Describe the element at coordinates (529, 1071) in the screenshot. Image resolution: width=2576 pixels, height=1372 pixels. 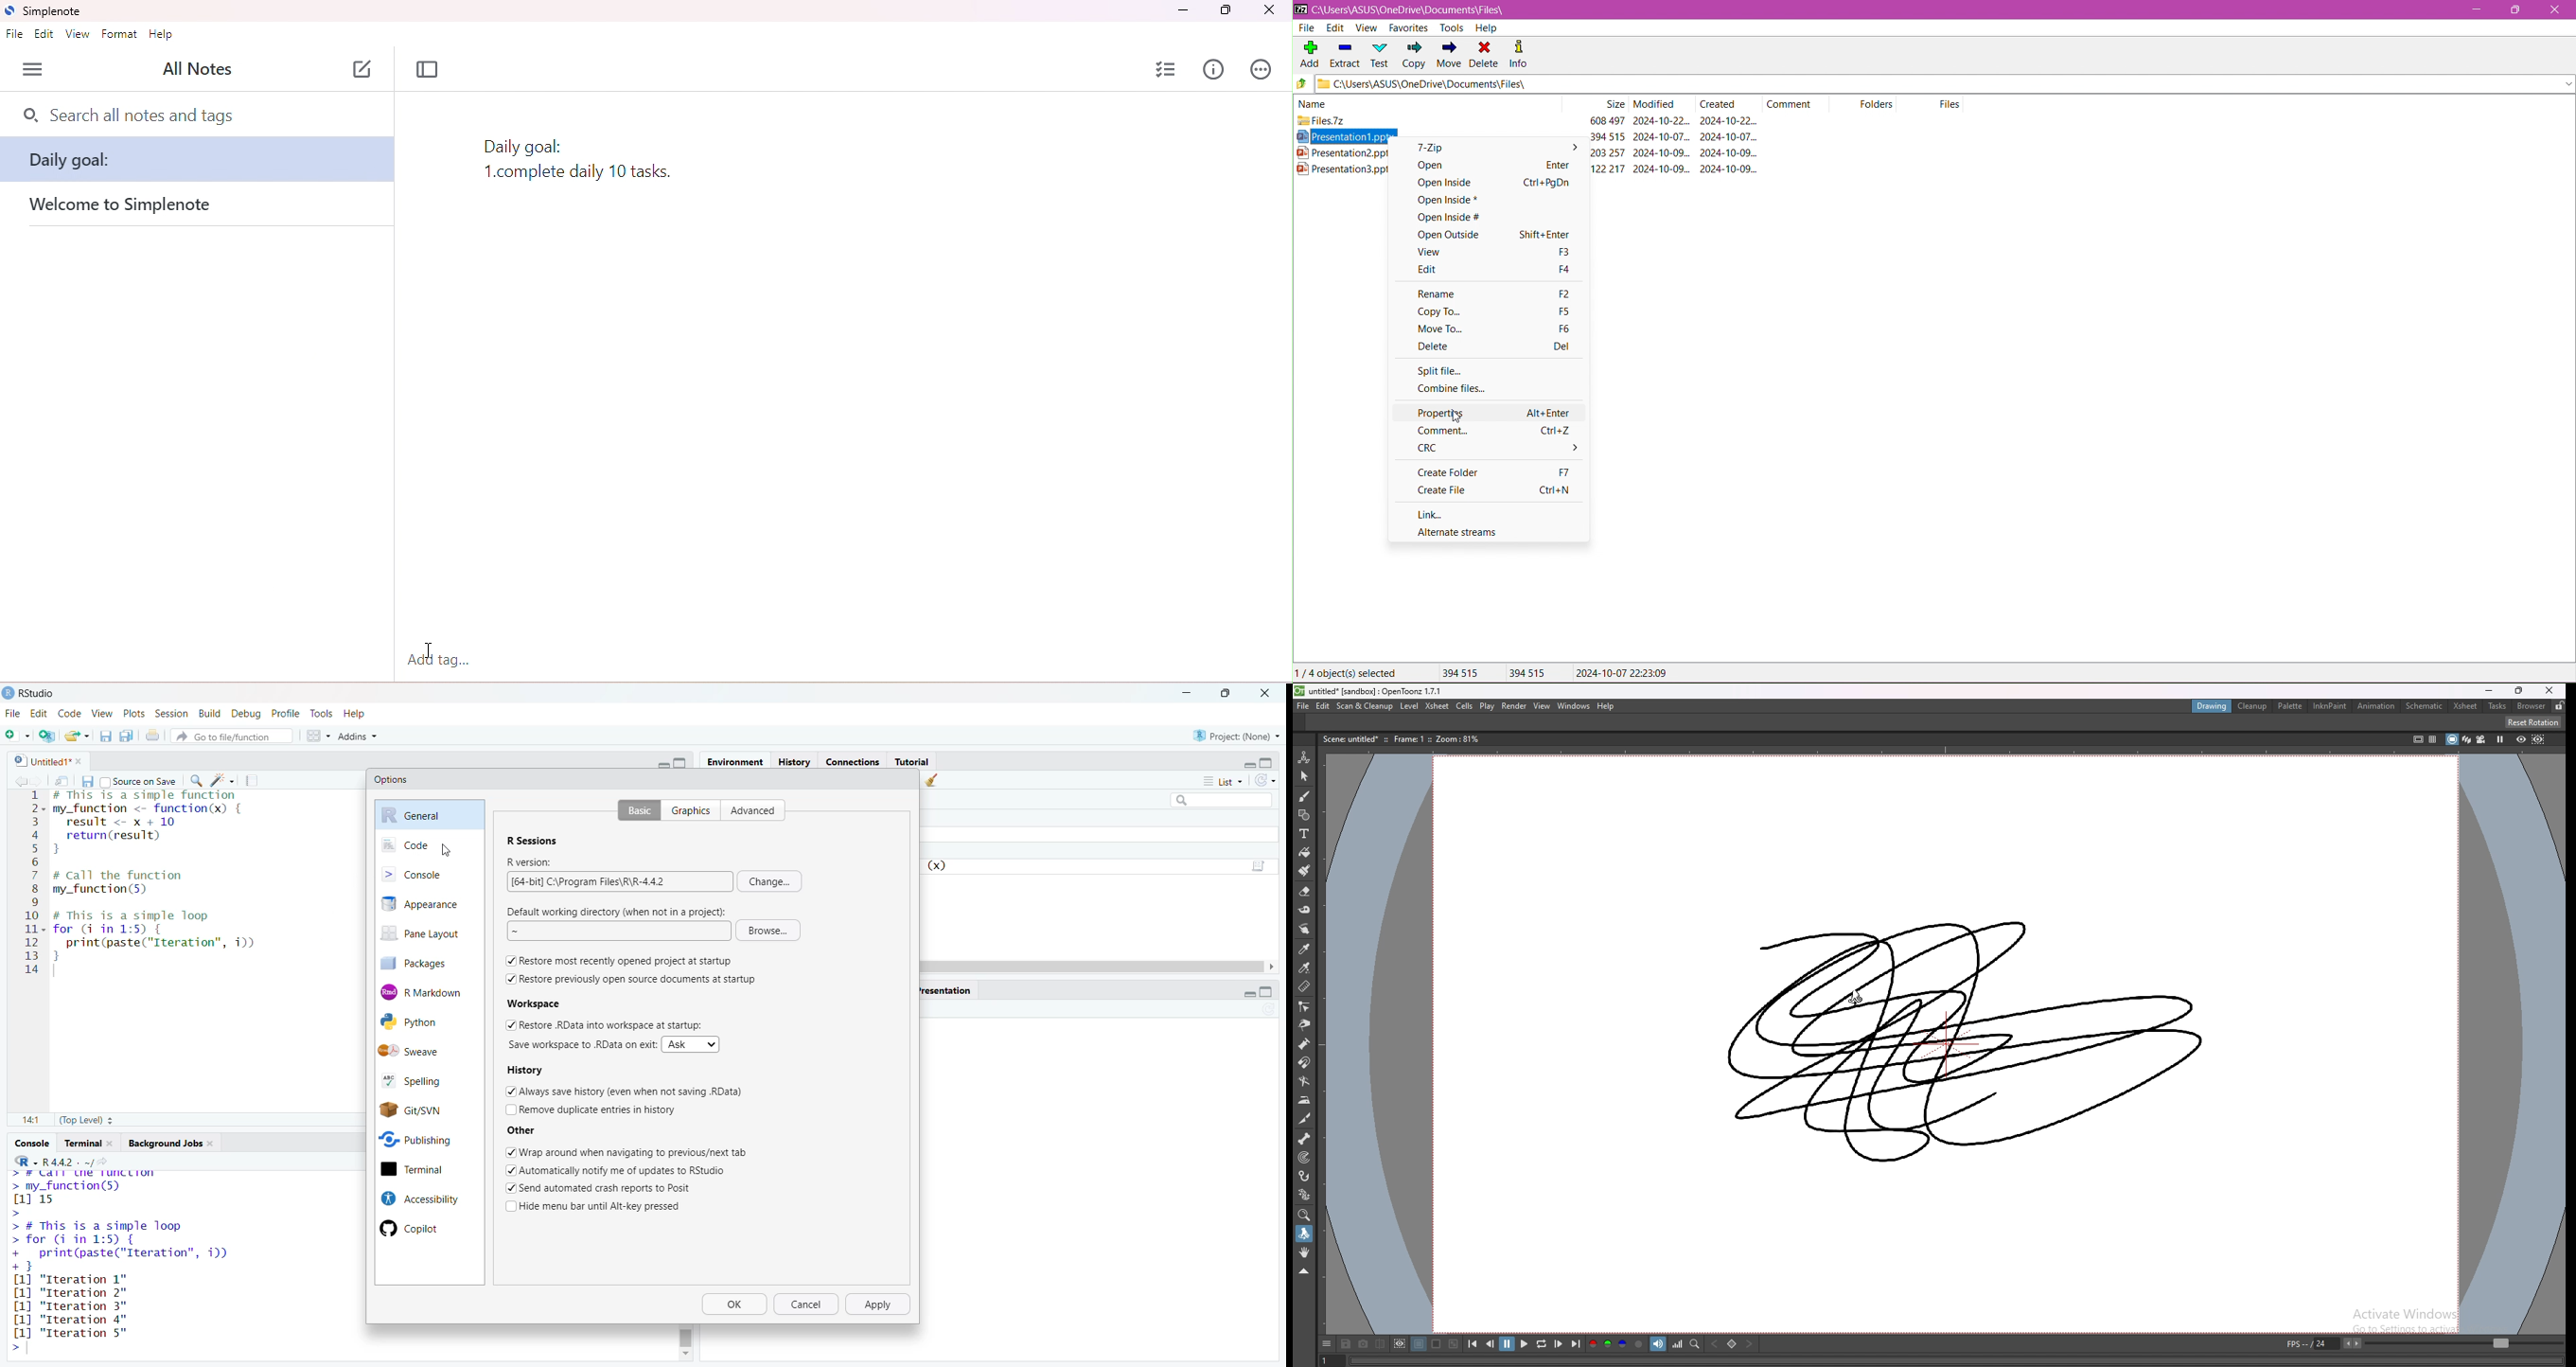
I see `History` at that location.